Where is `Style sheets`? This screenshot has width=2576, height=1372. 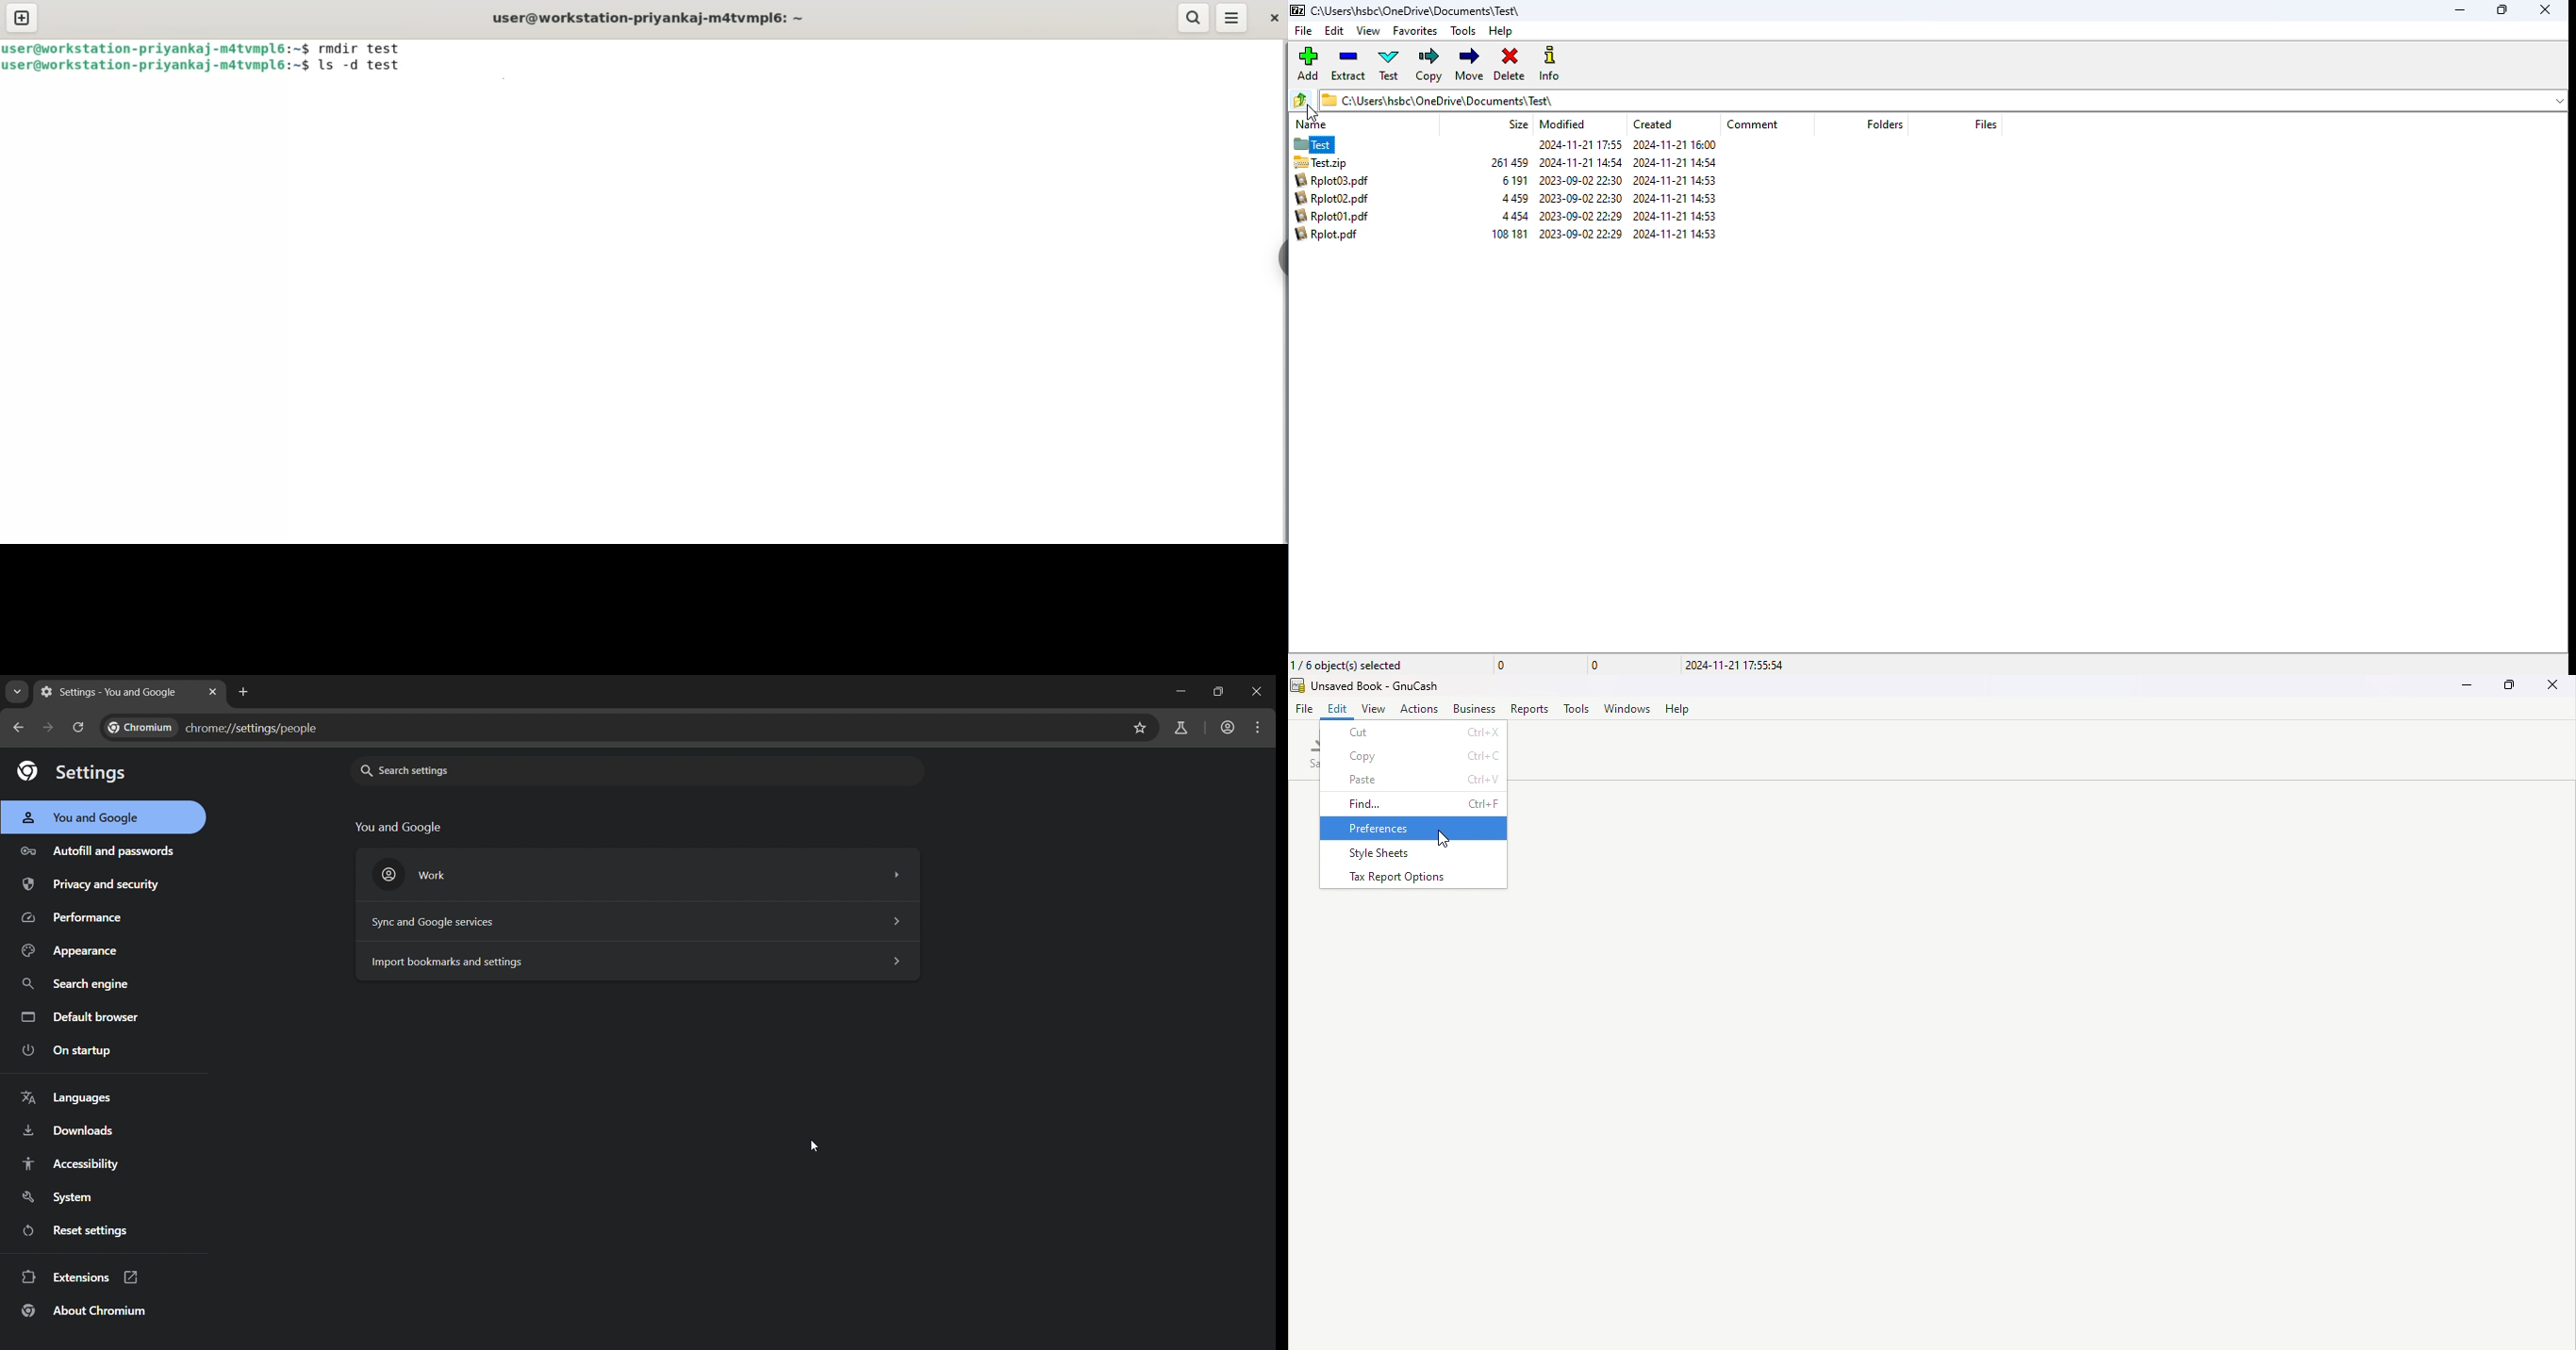 Style sheets is located at coordinates (1415, 855).